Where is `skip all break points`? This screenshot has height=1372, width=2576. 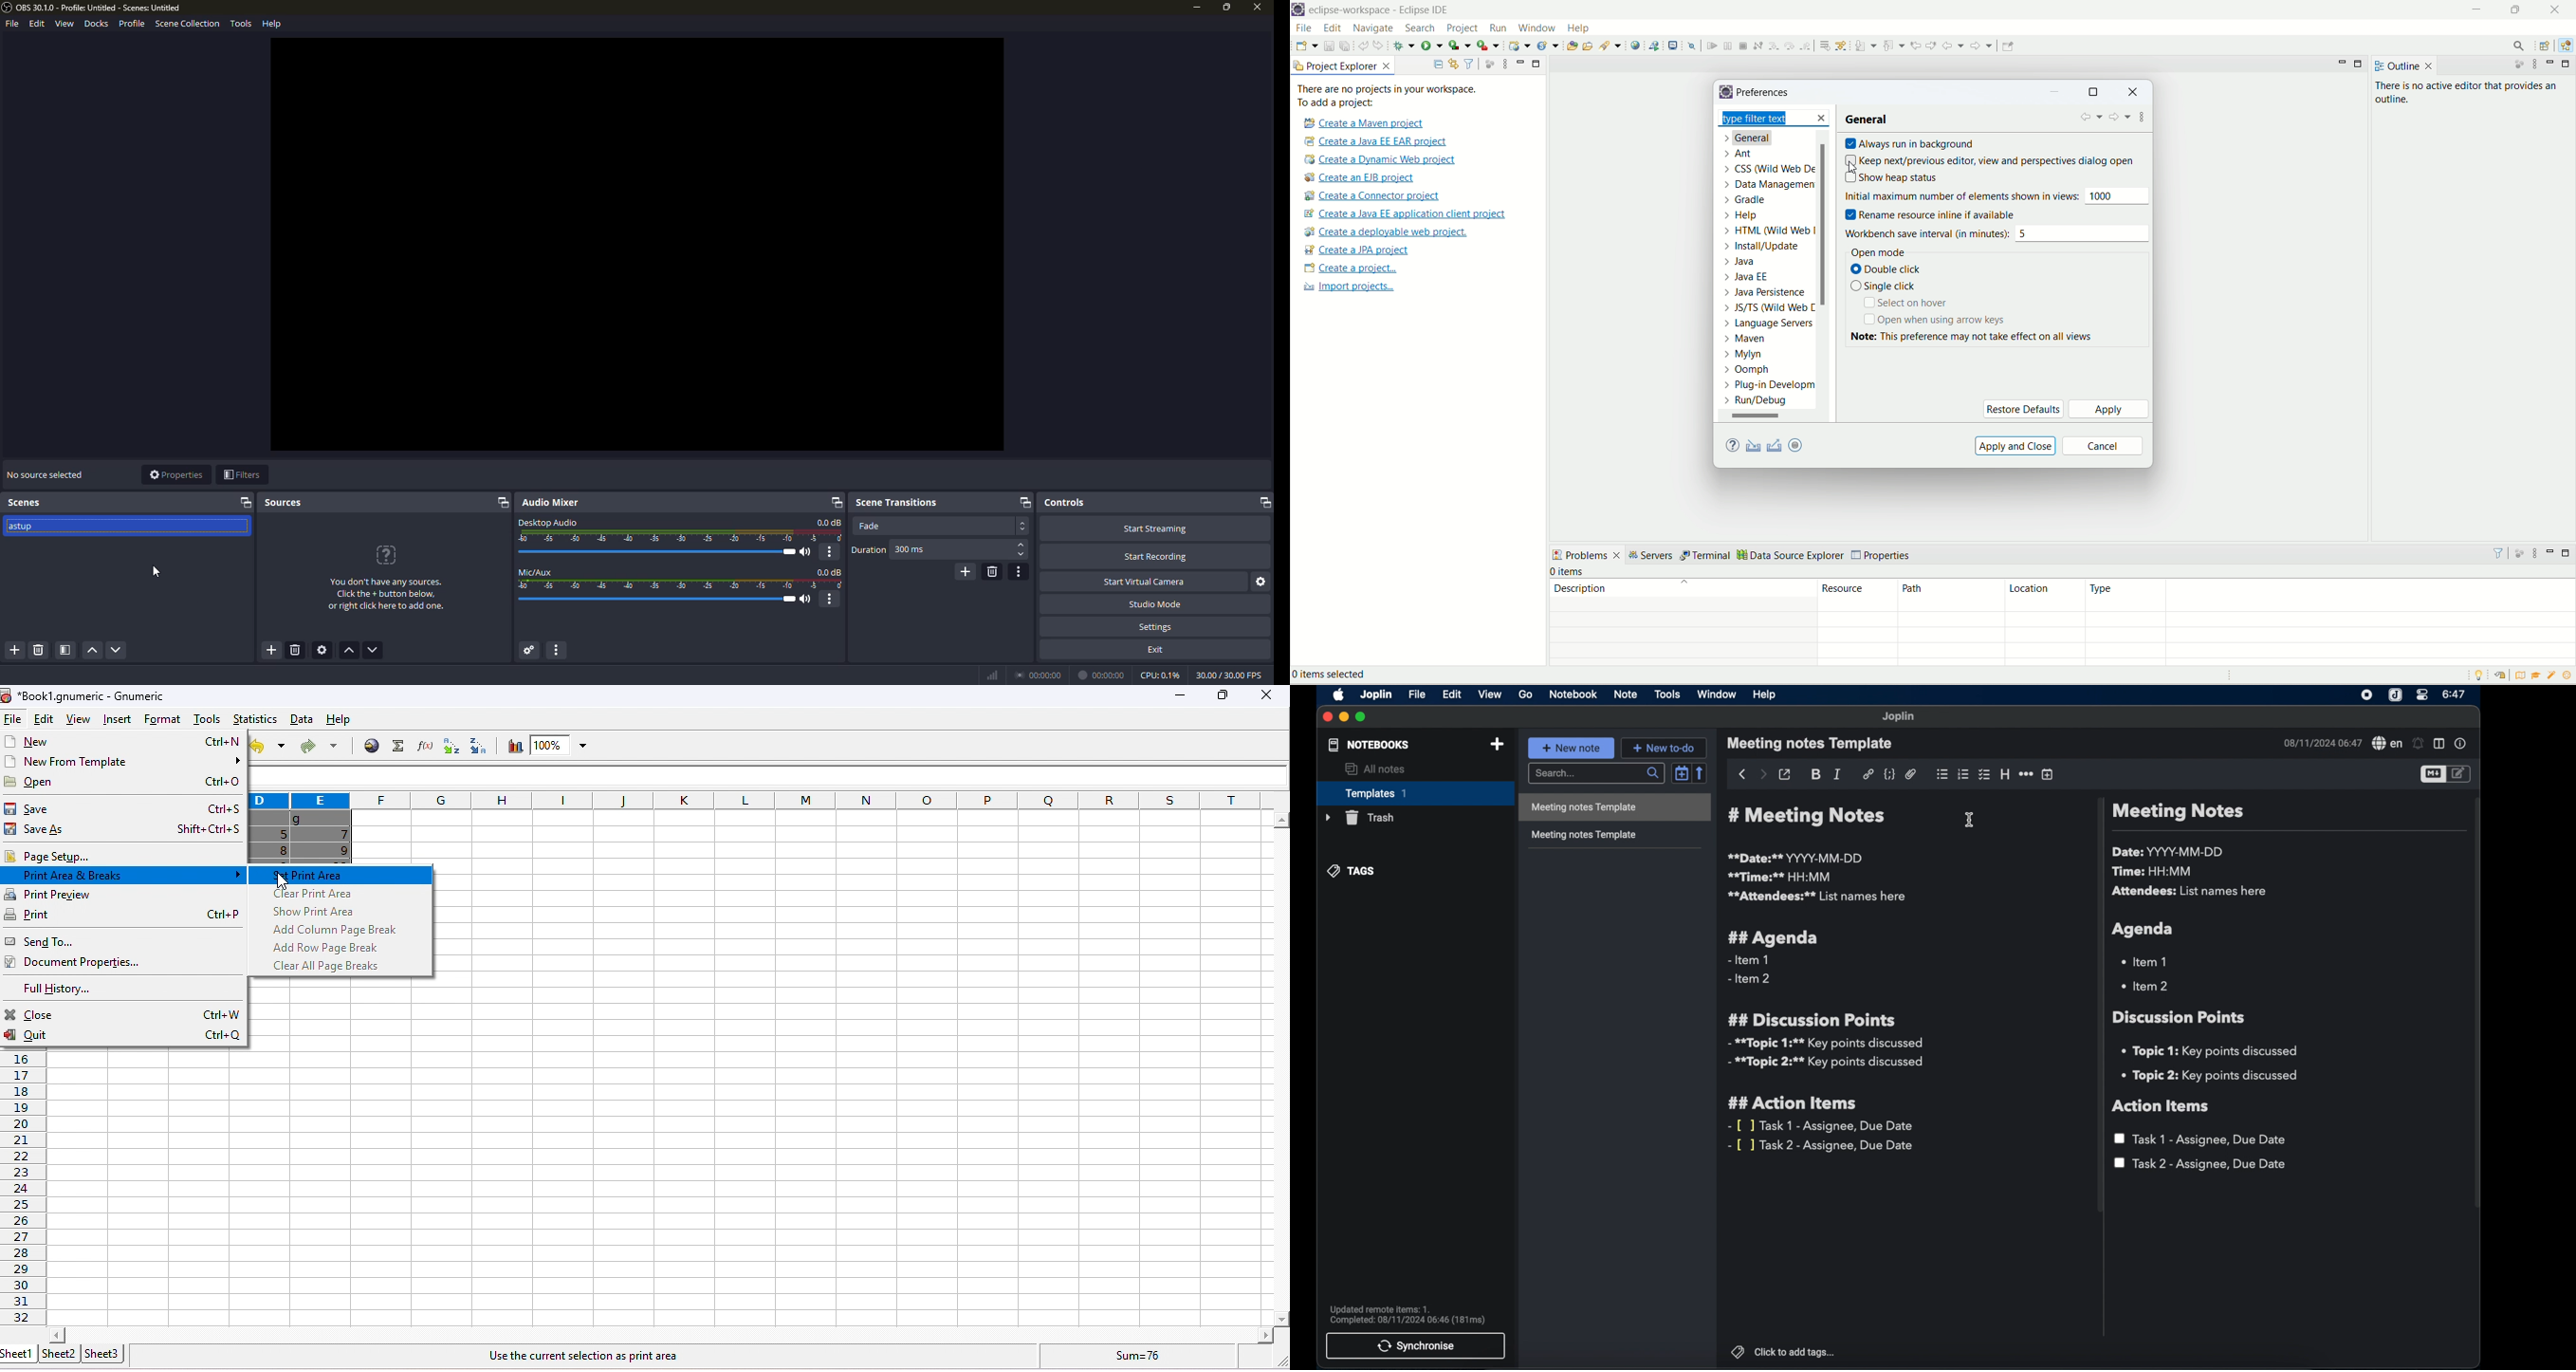 skip all break points is located at coordinates (1692, 45).